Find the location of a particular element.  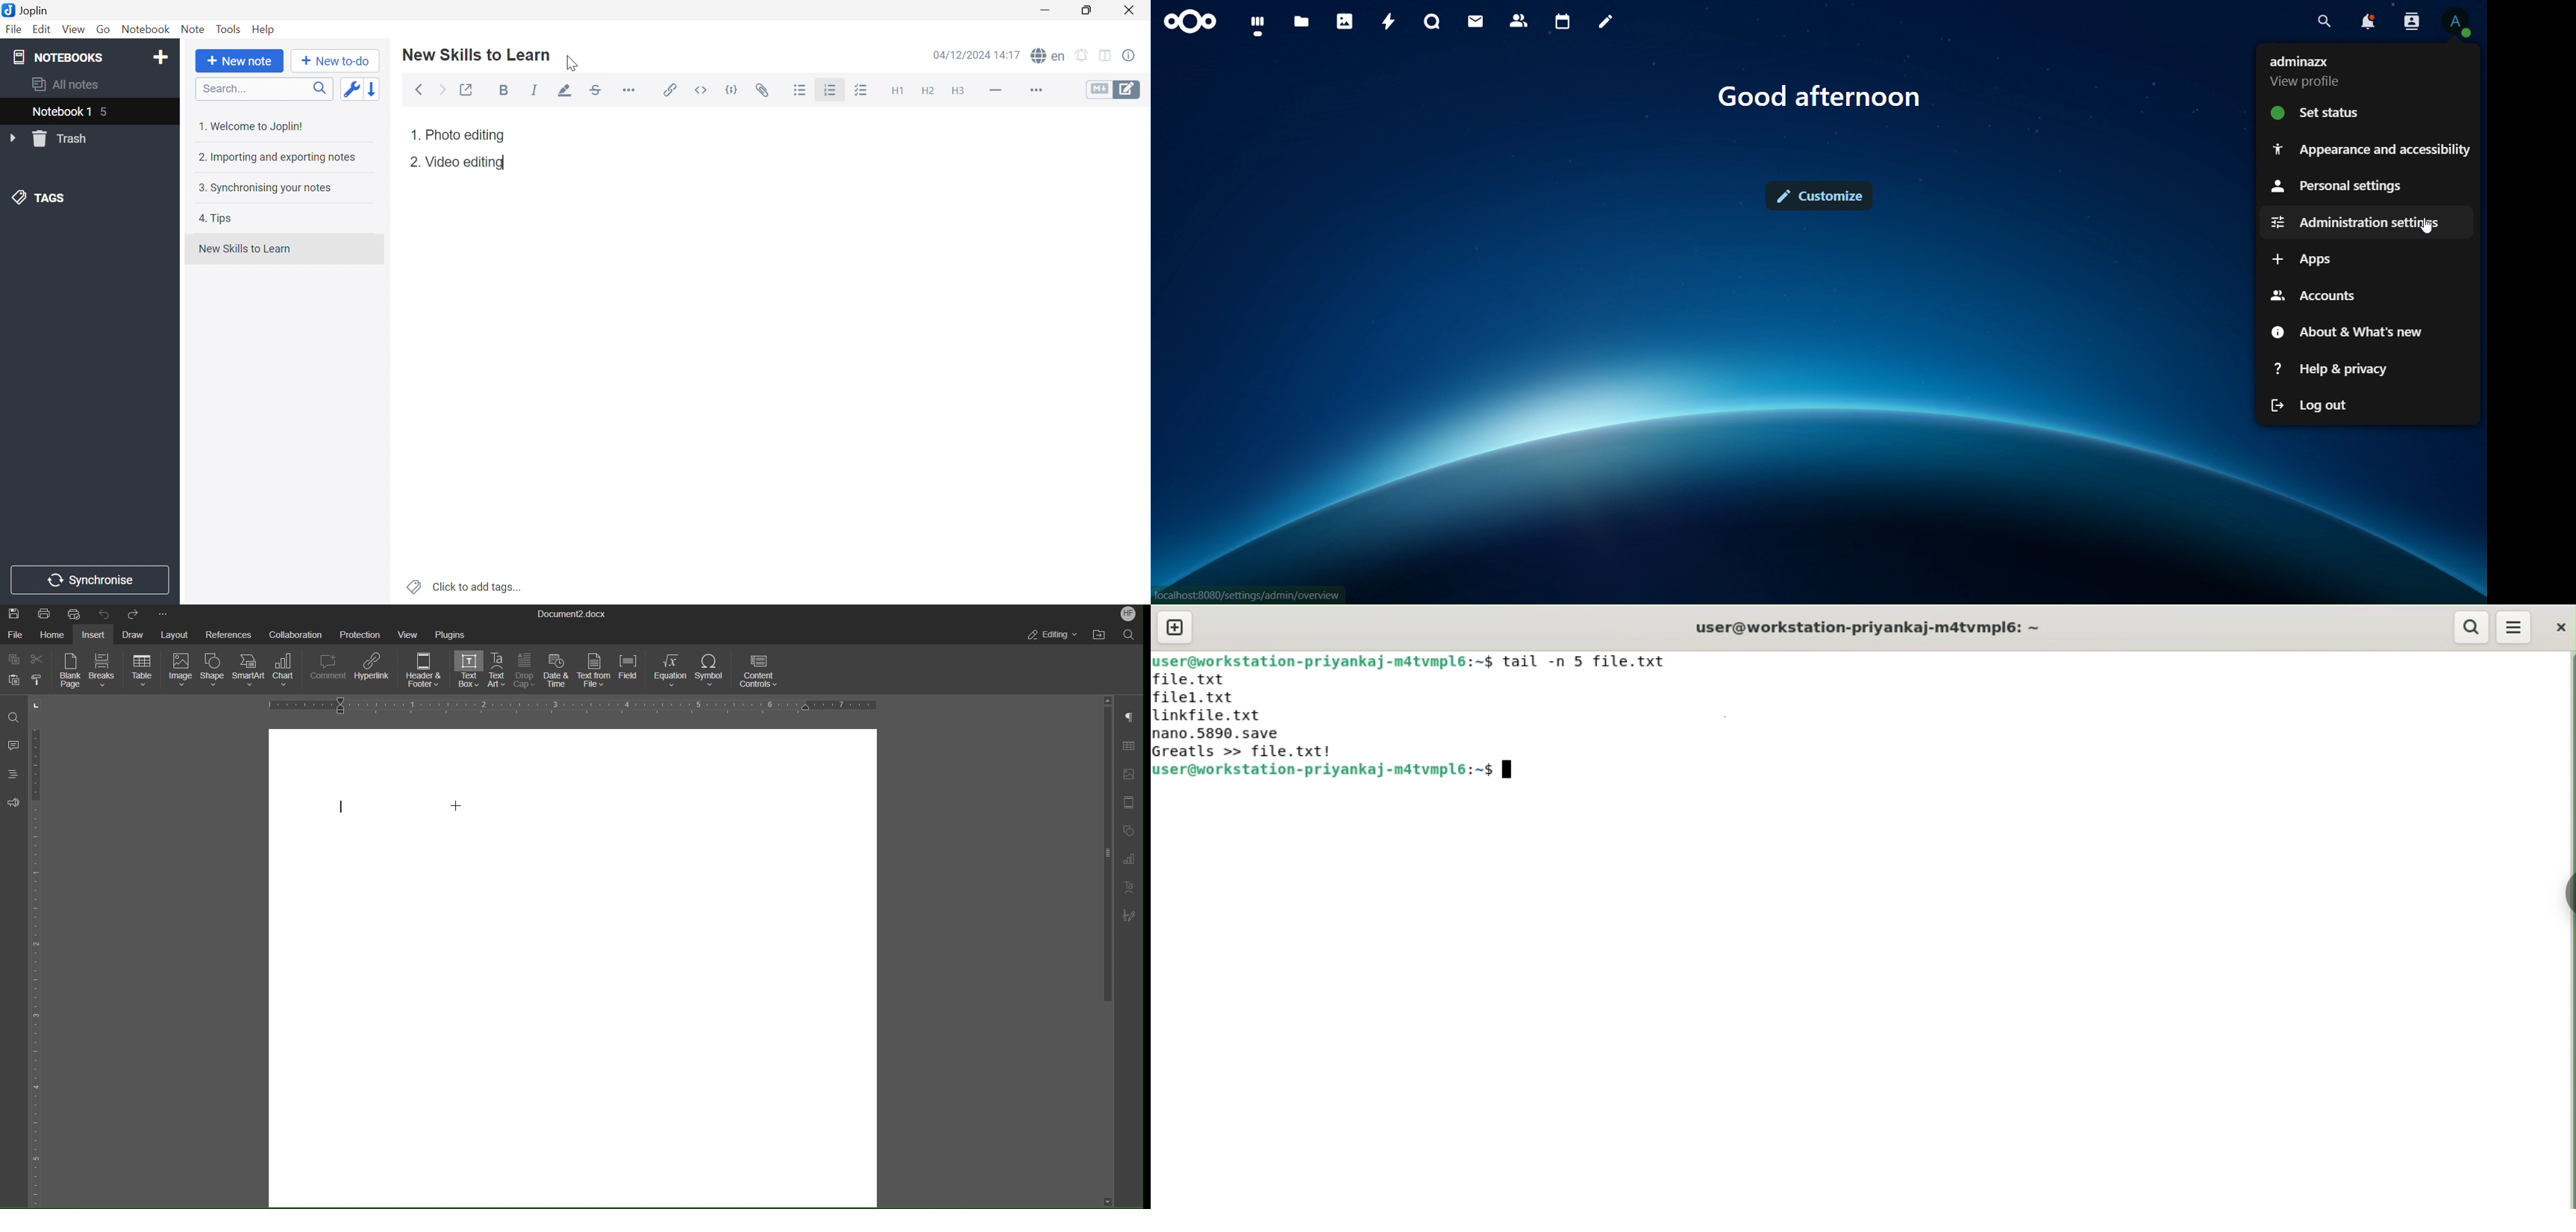

Breaks is located at coordinates (104, 671).